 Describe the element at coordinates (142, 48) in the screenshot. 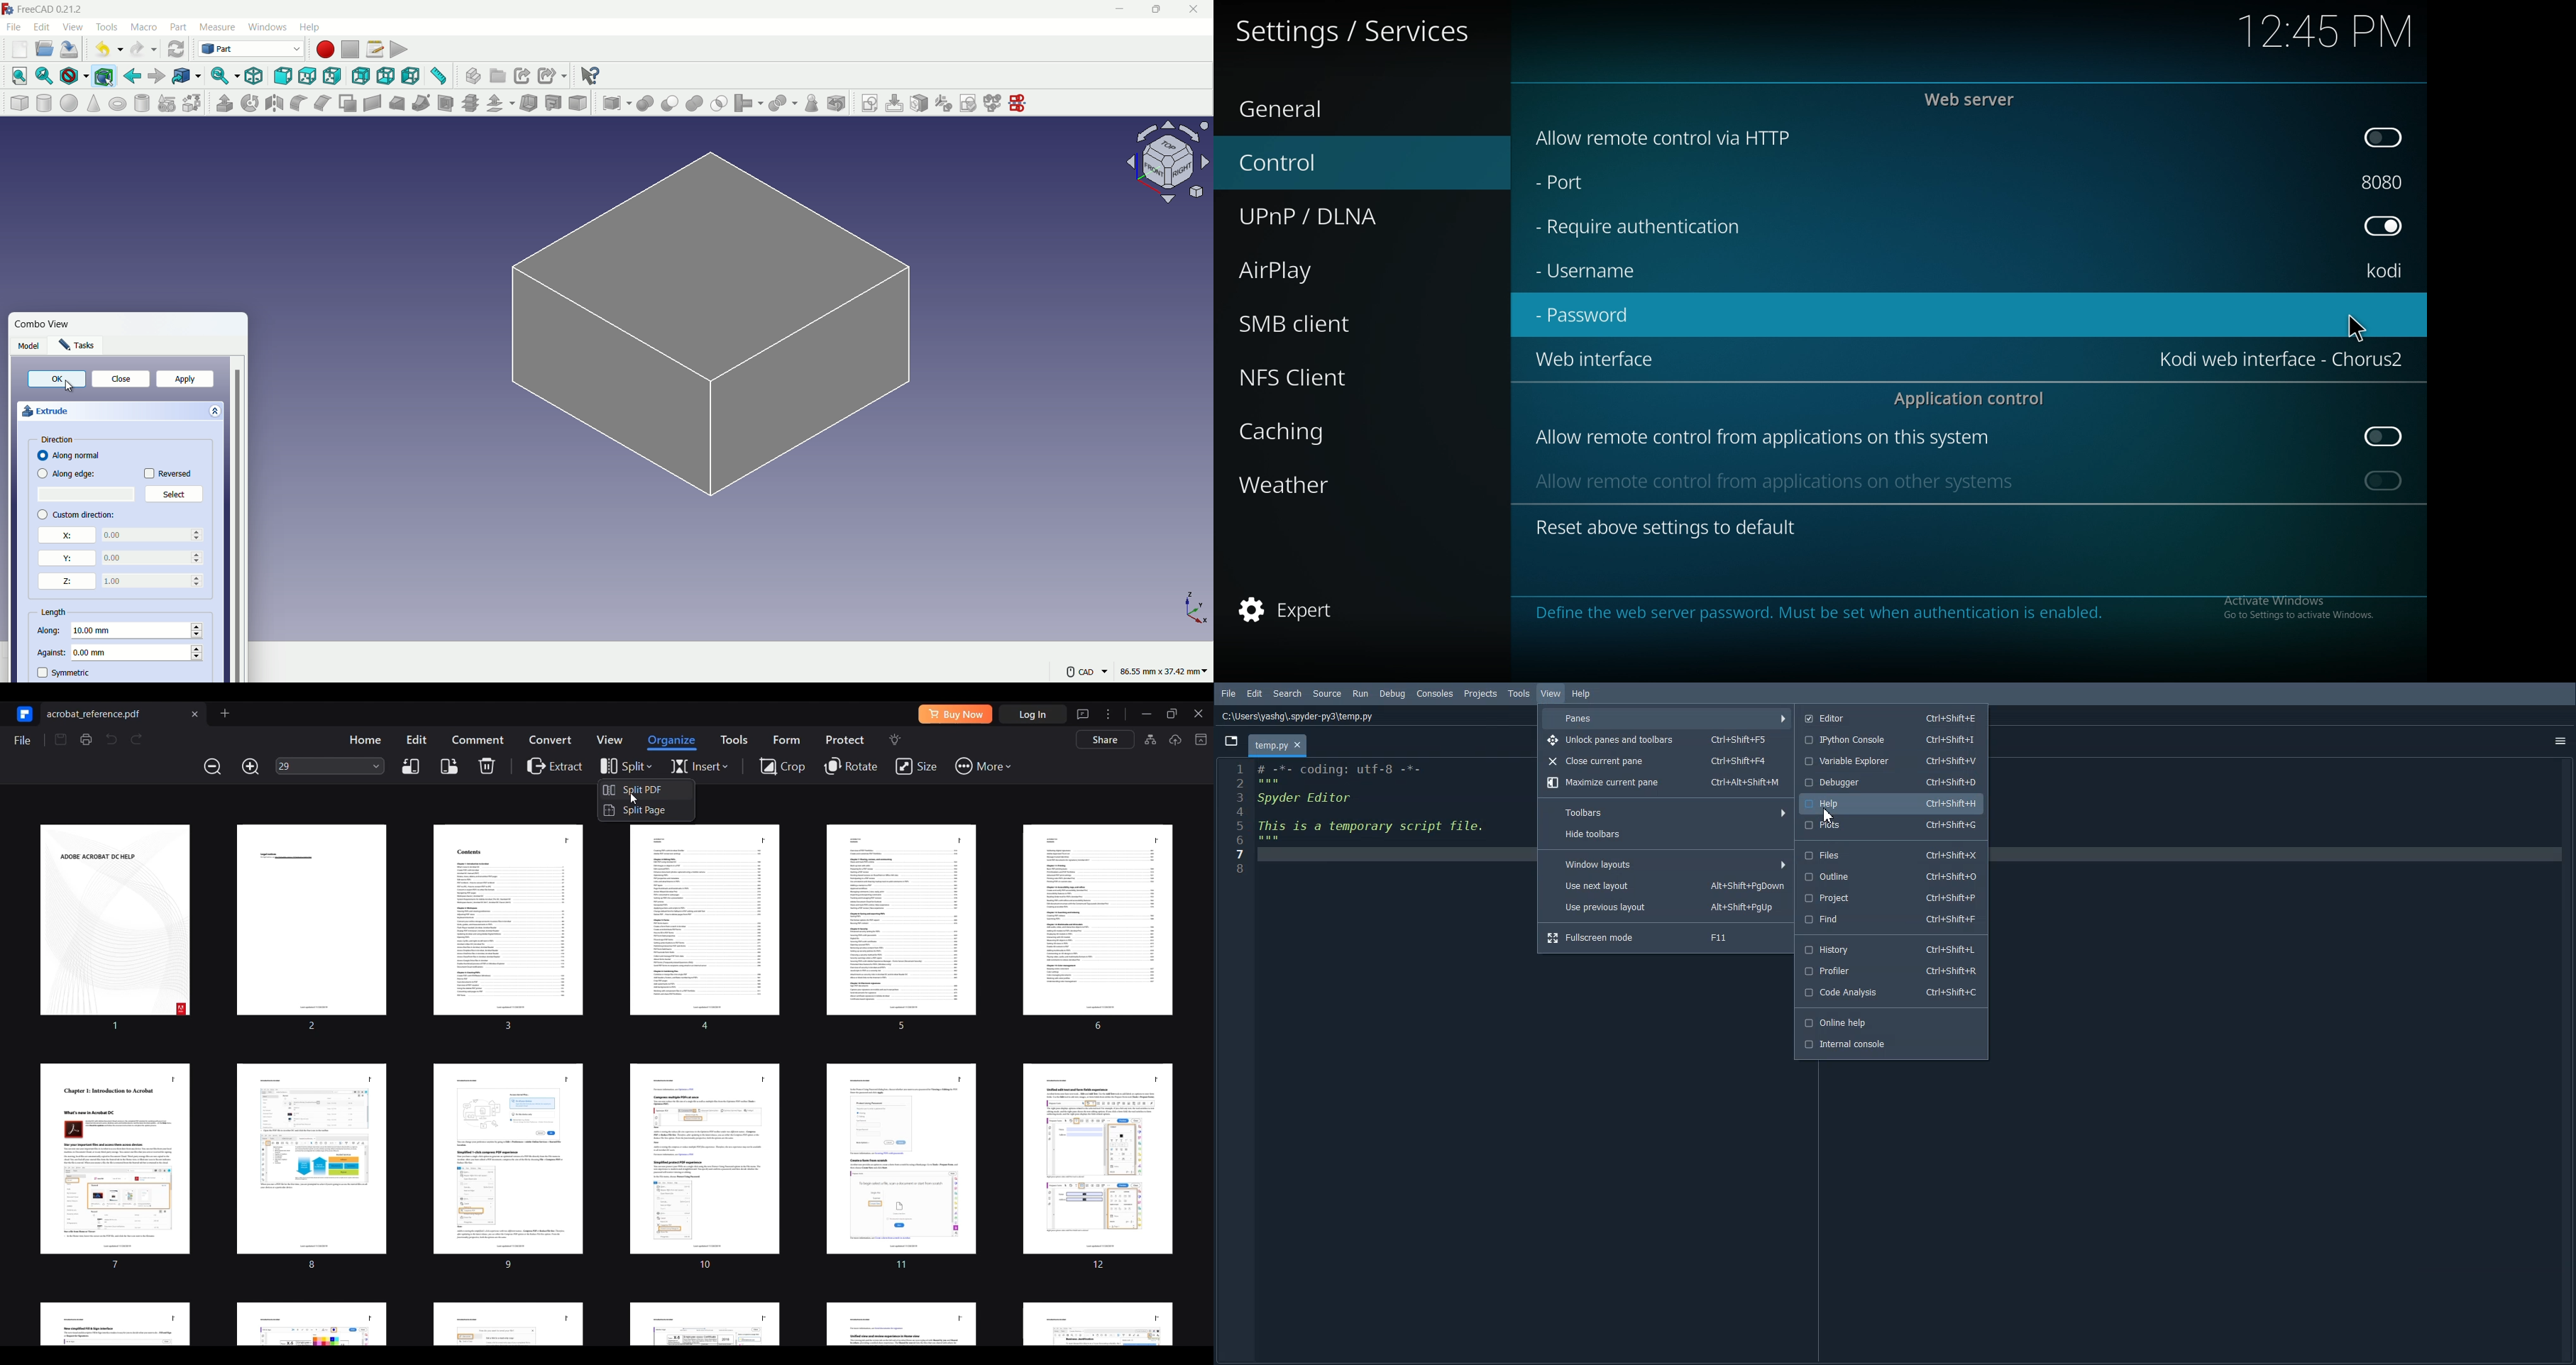

I see `redo` at that location.